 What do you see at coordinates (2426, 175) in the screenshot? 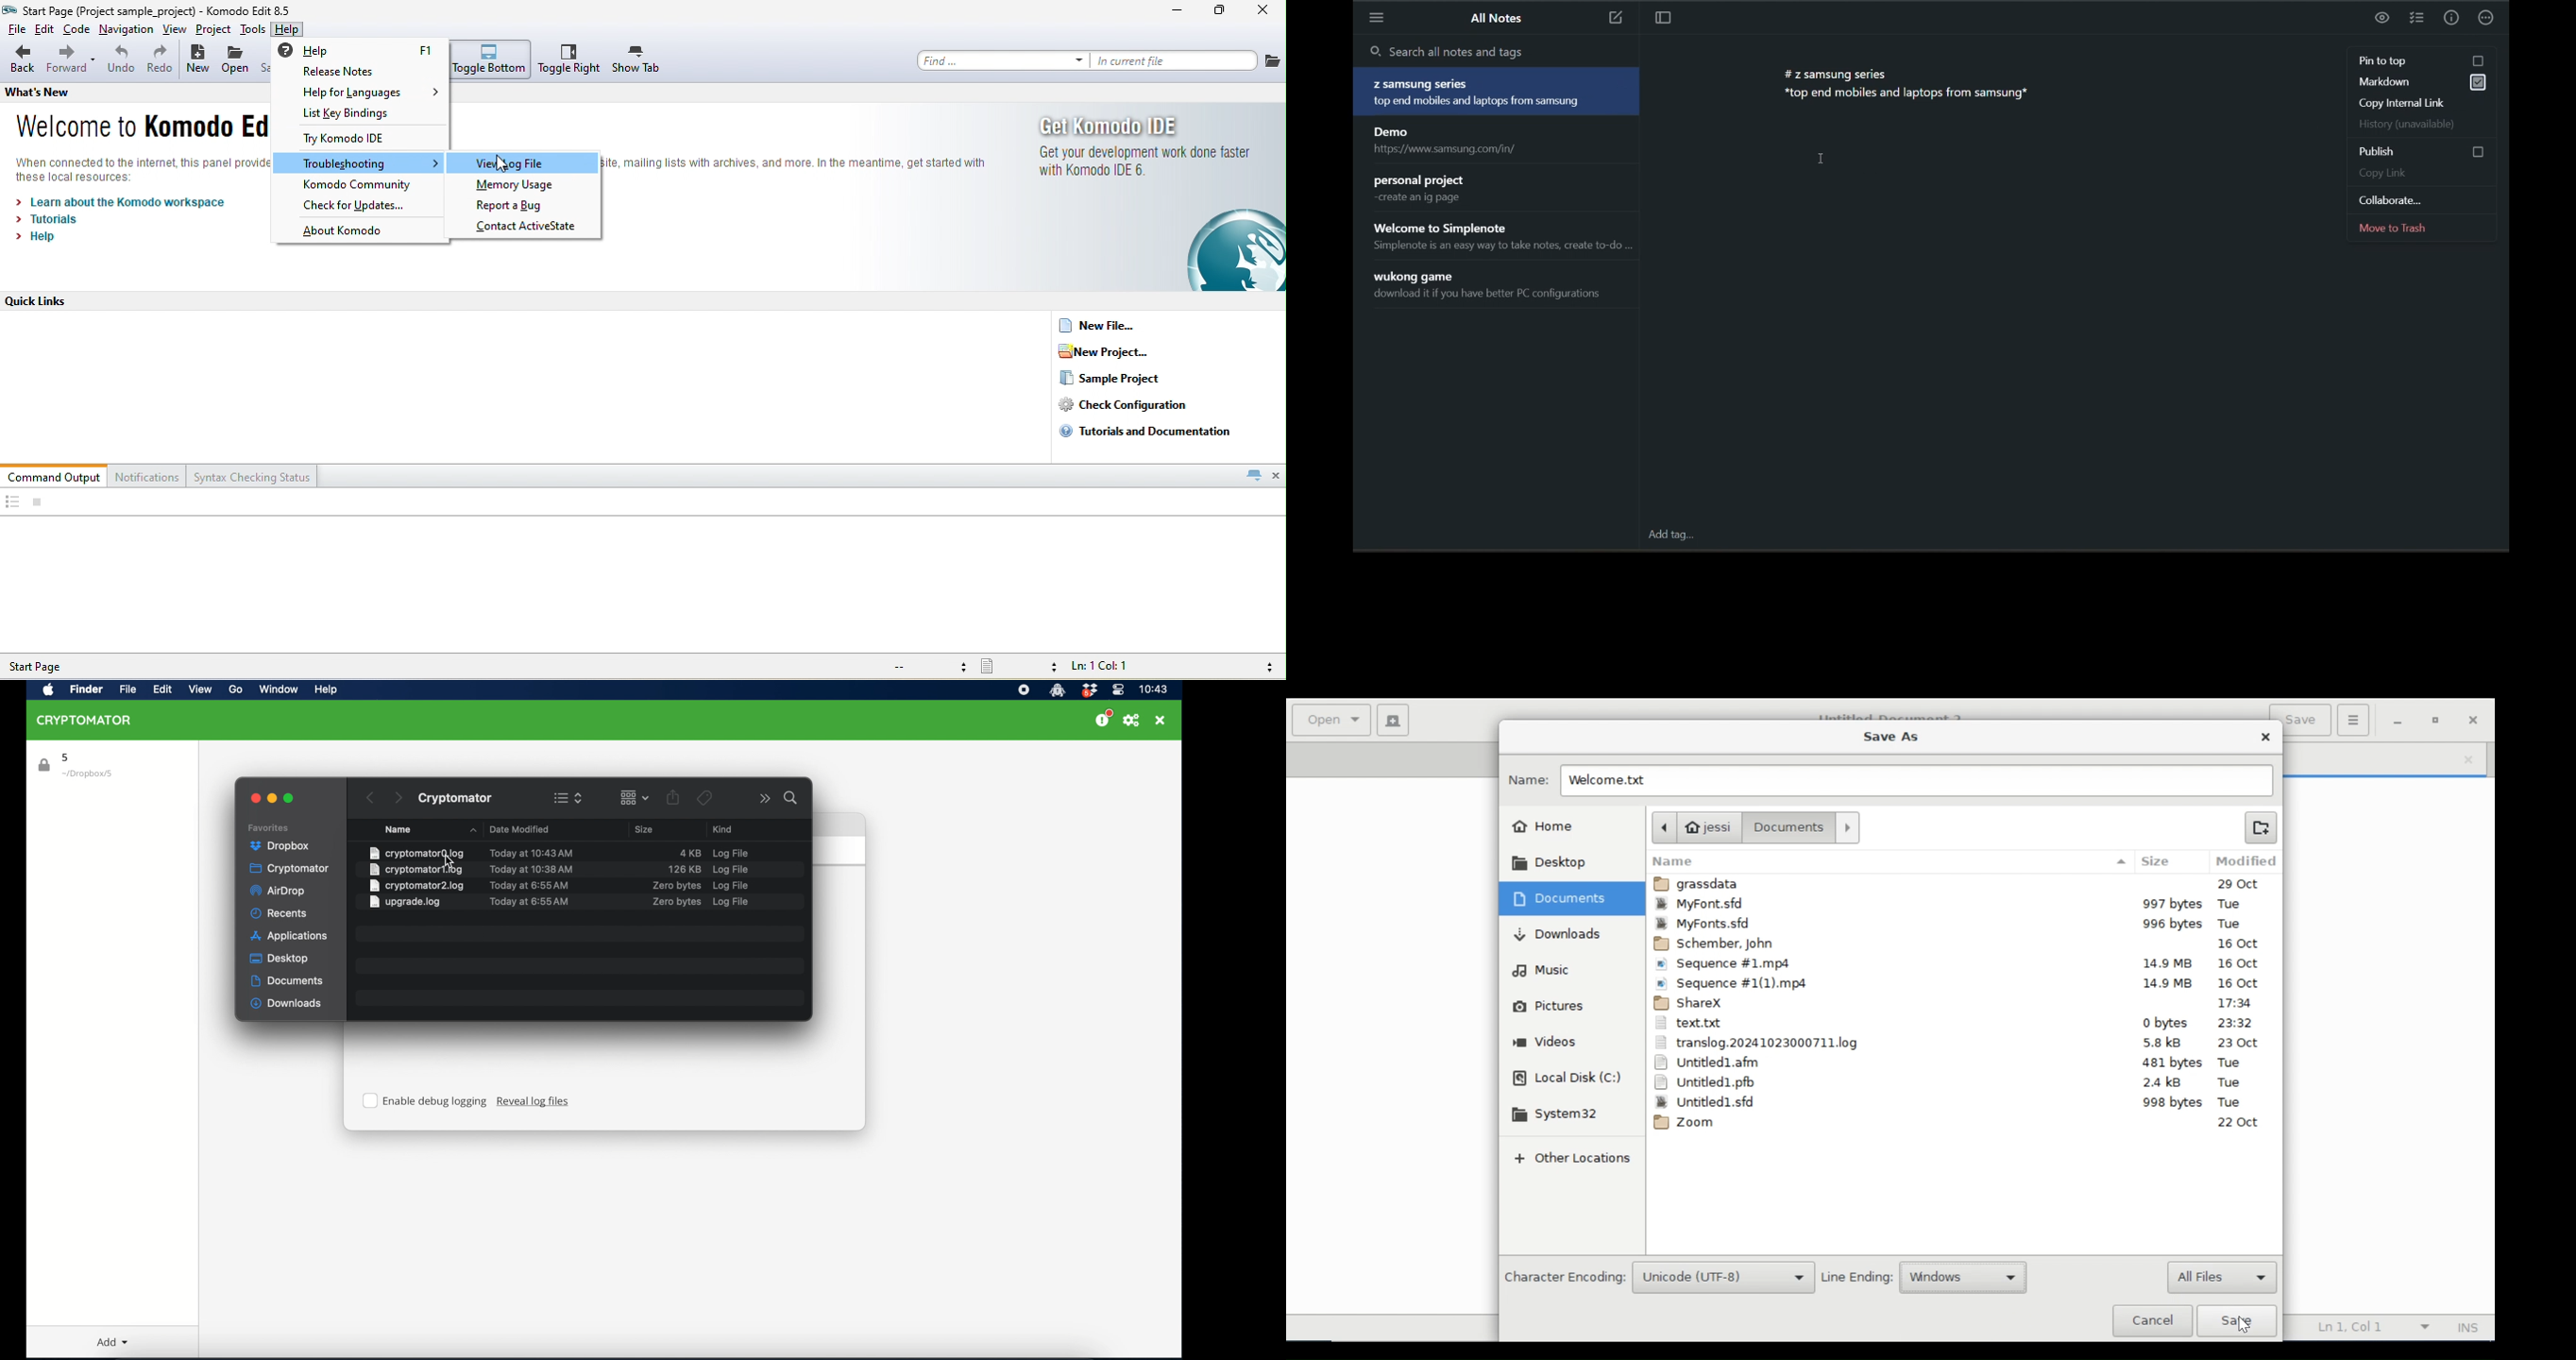
I see `copy link` at bounding box center [2426, 175].